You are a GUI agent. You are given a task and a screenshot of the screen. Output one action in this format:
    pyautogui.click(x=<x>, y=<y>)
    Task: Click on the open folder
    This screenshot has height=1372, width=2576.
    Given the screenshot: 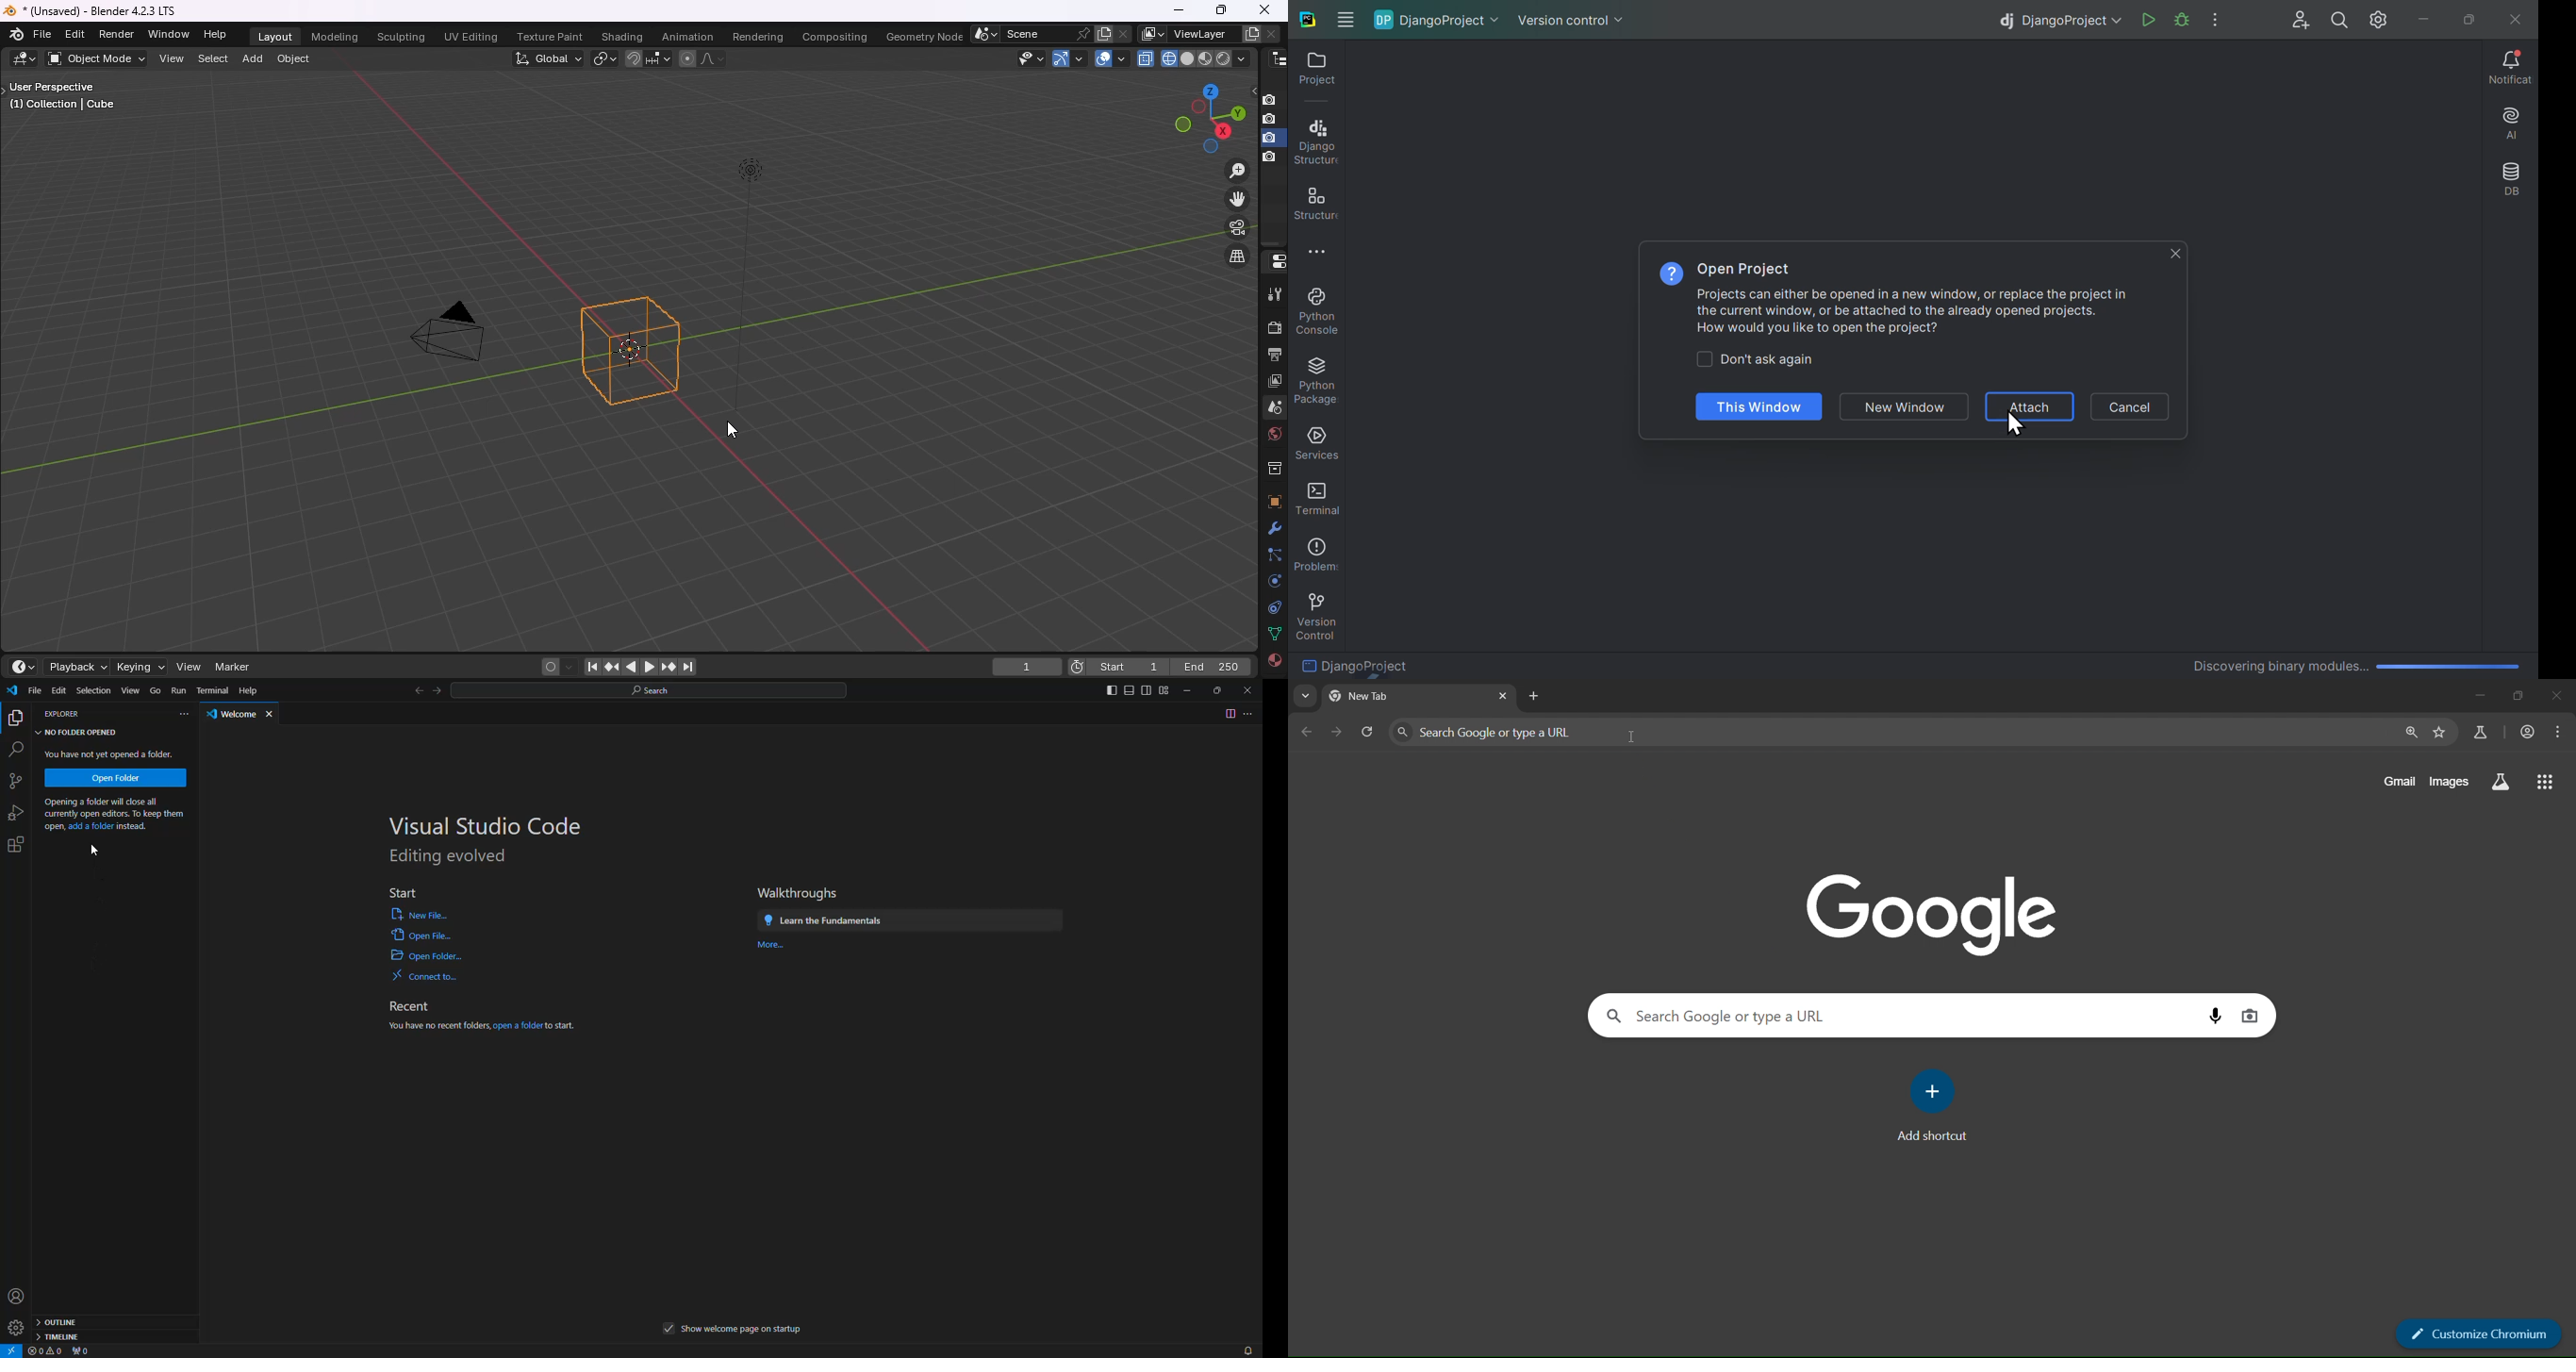 What is the action you would take?
    pyautogui.click(x=116, y=777)
    